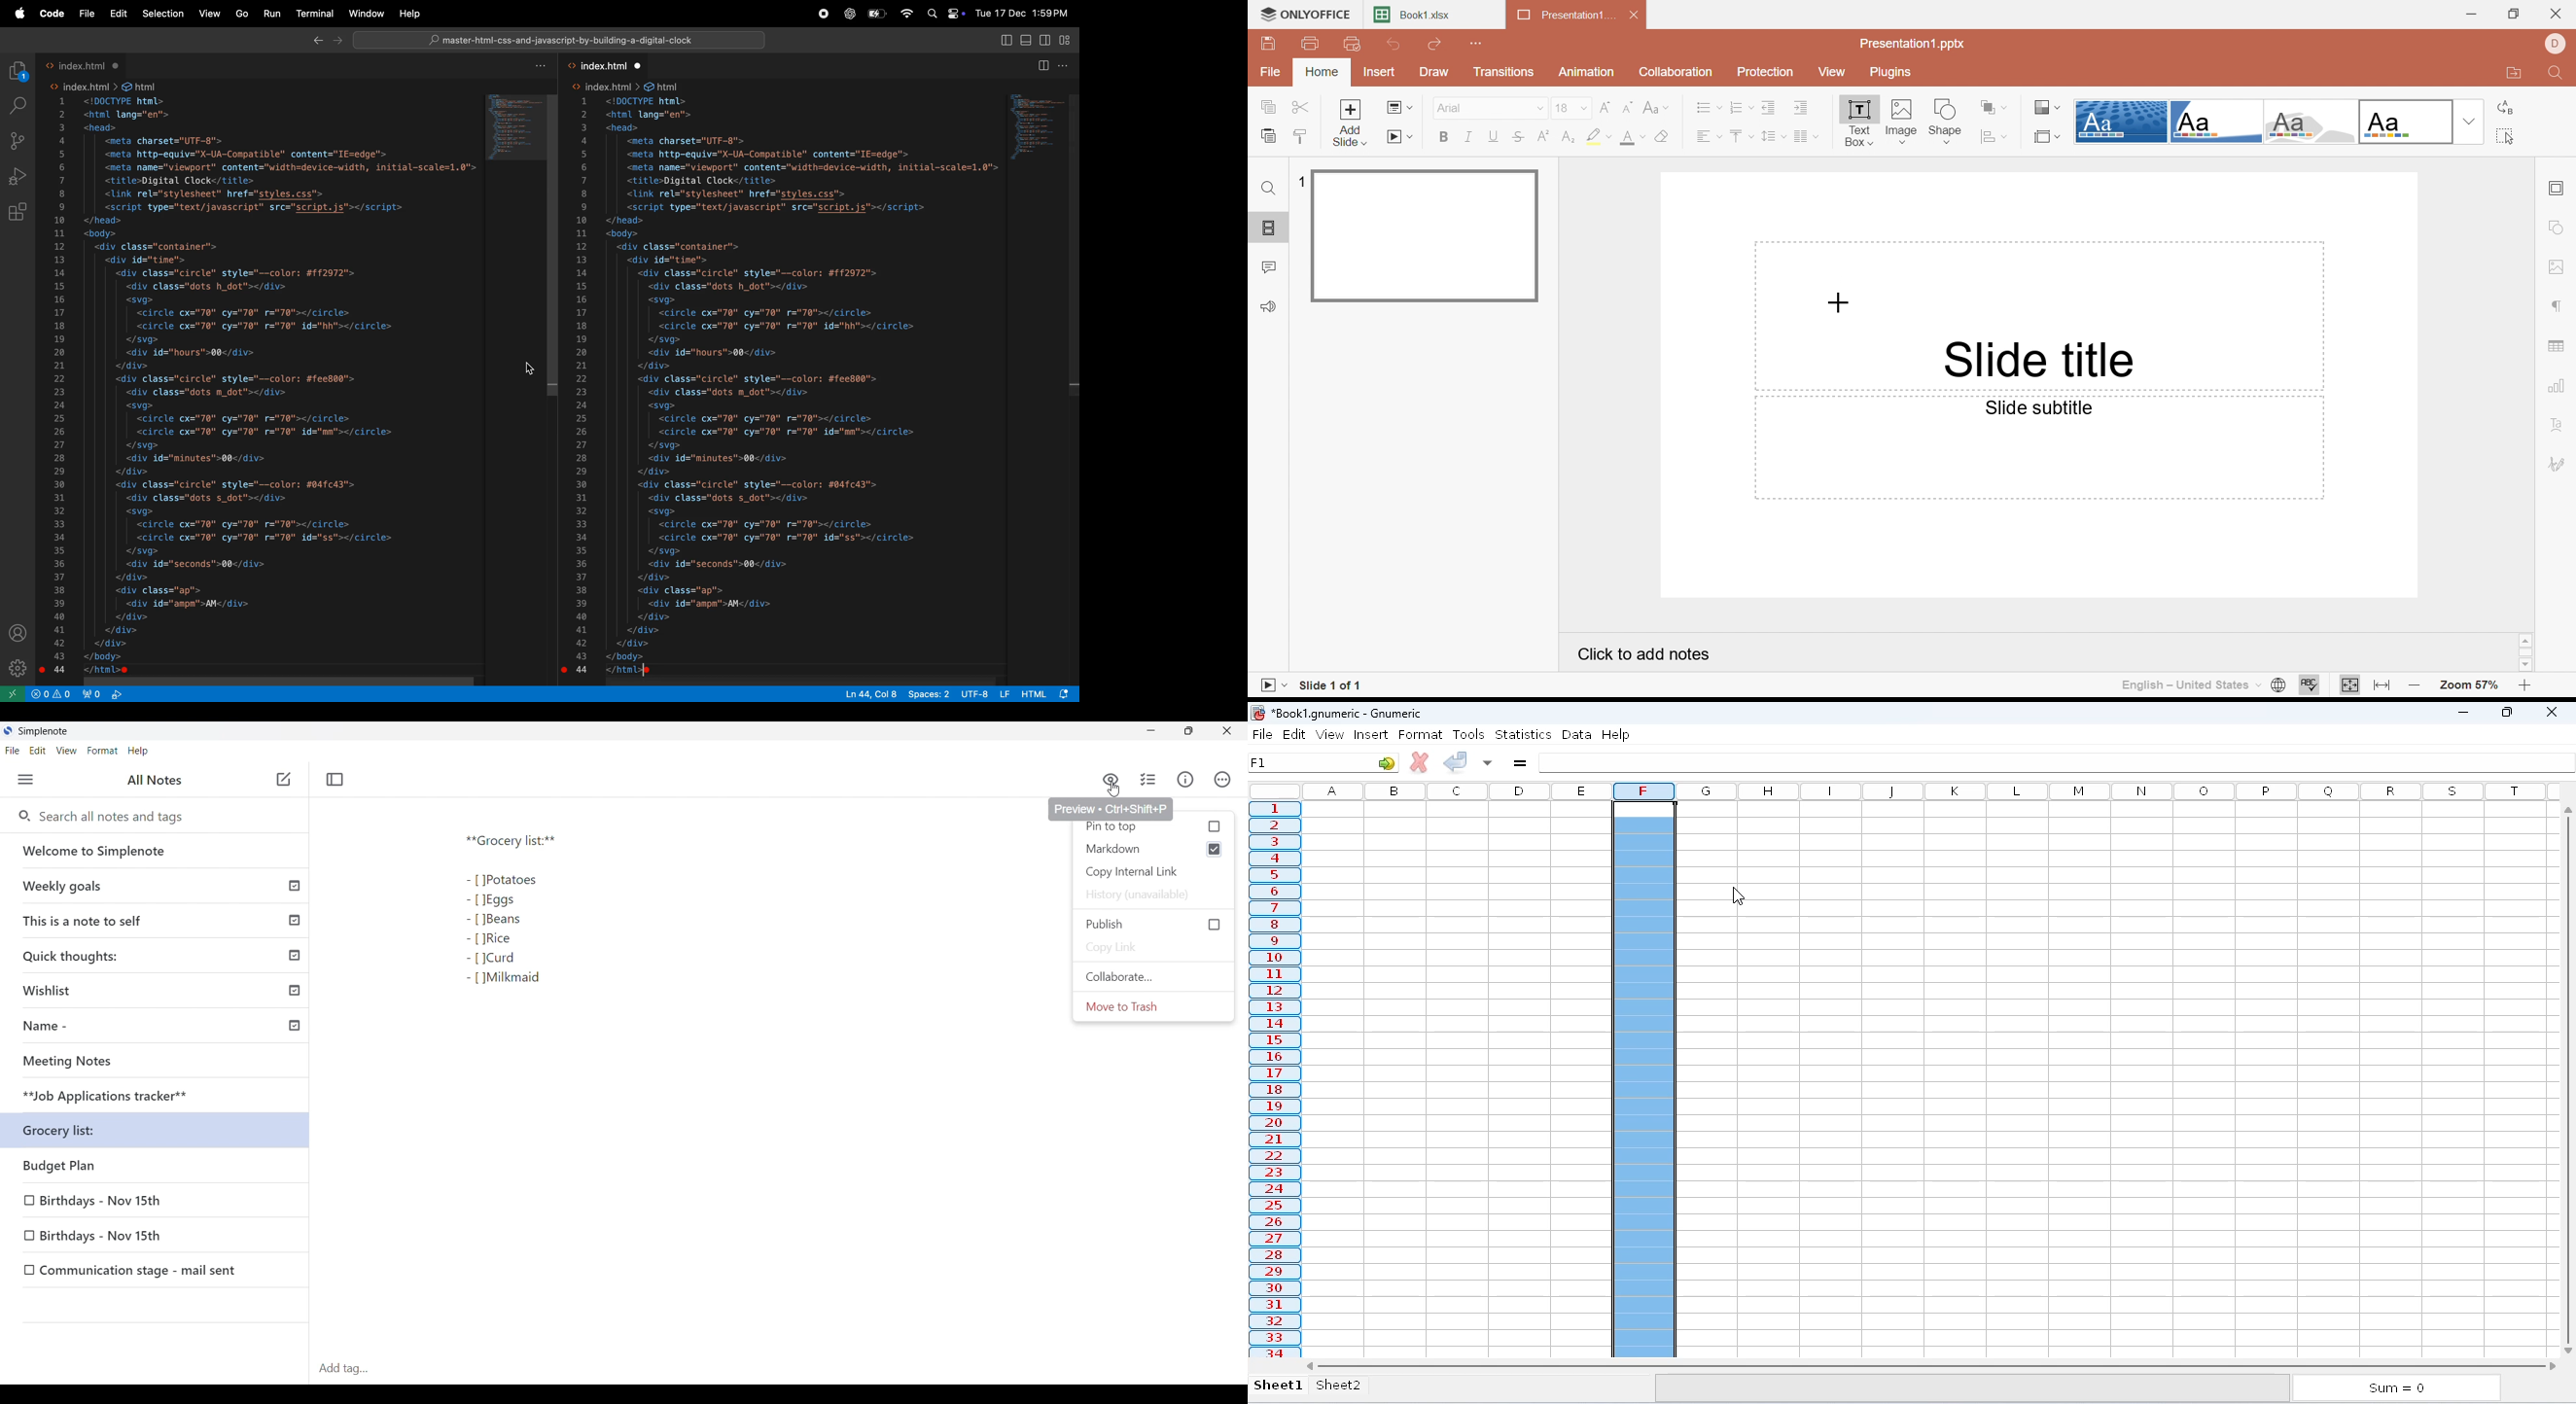  What do you see at coordinates (2057, 763) in the screenshot?
I see `formula bar` at bounding box center [2057, 763].